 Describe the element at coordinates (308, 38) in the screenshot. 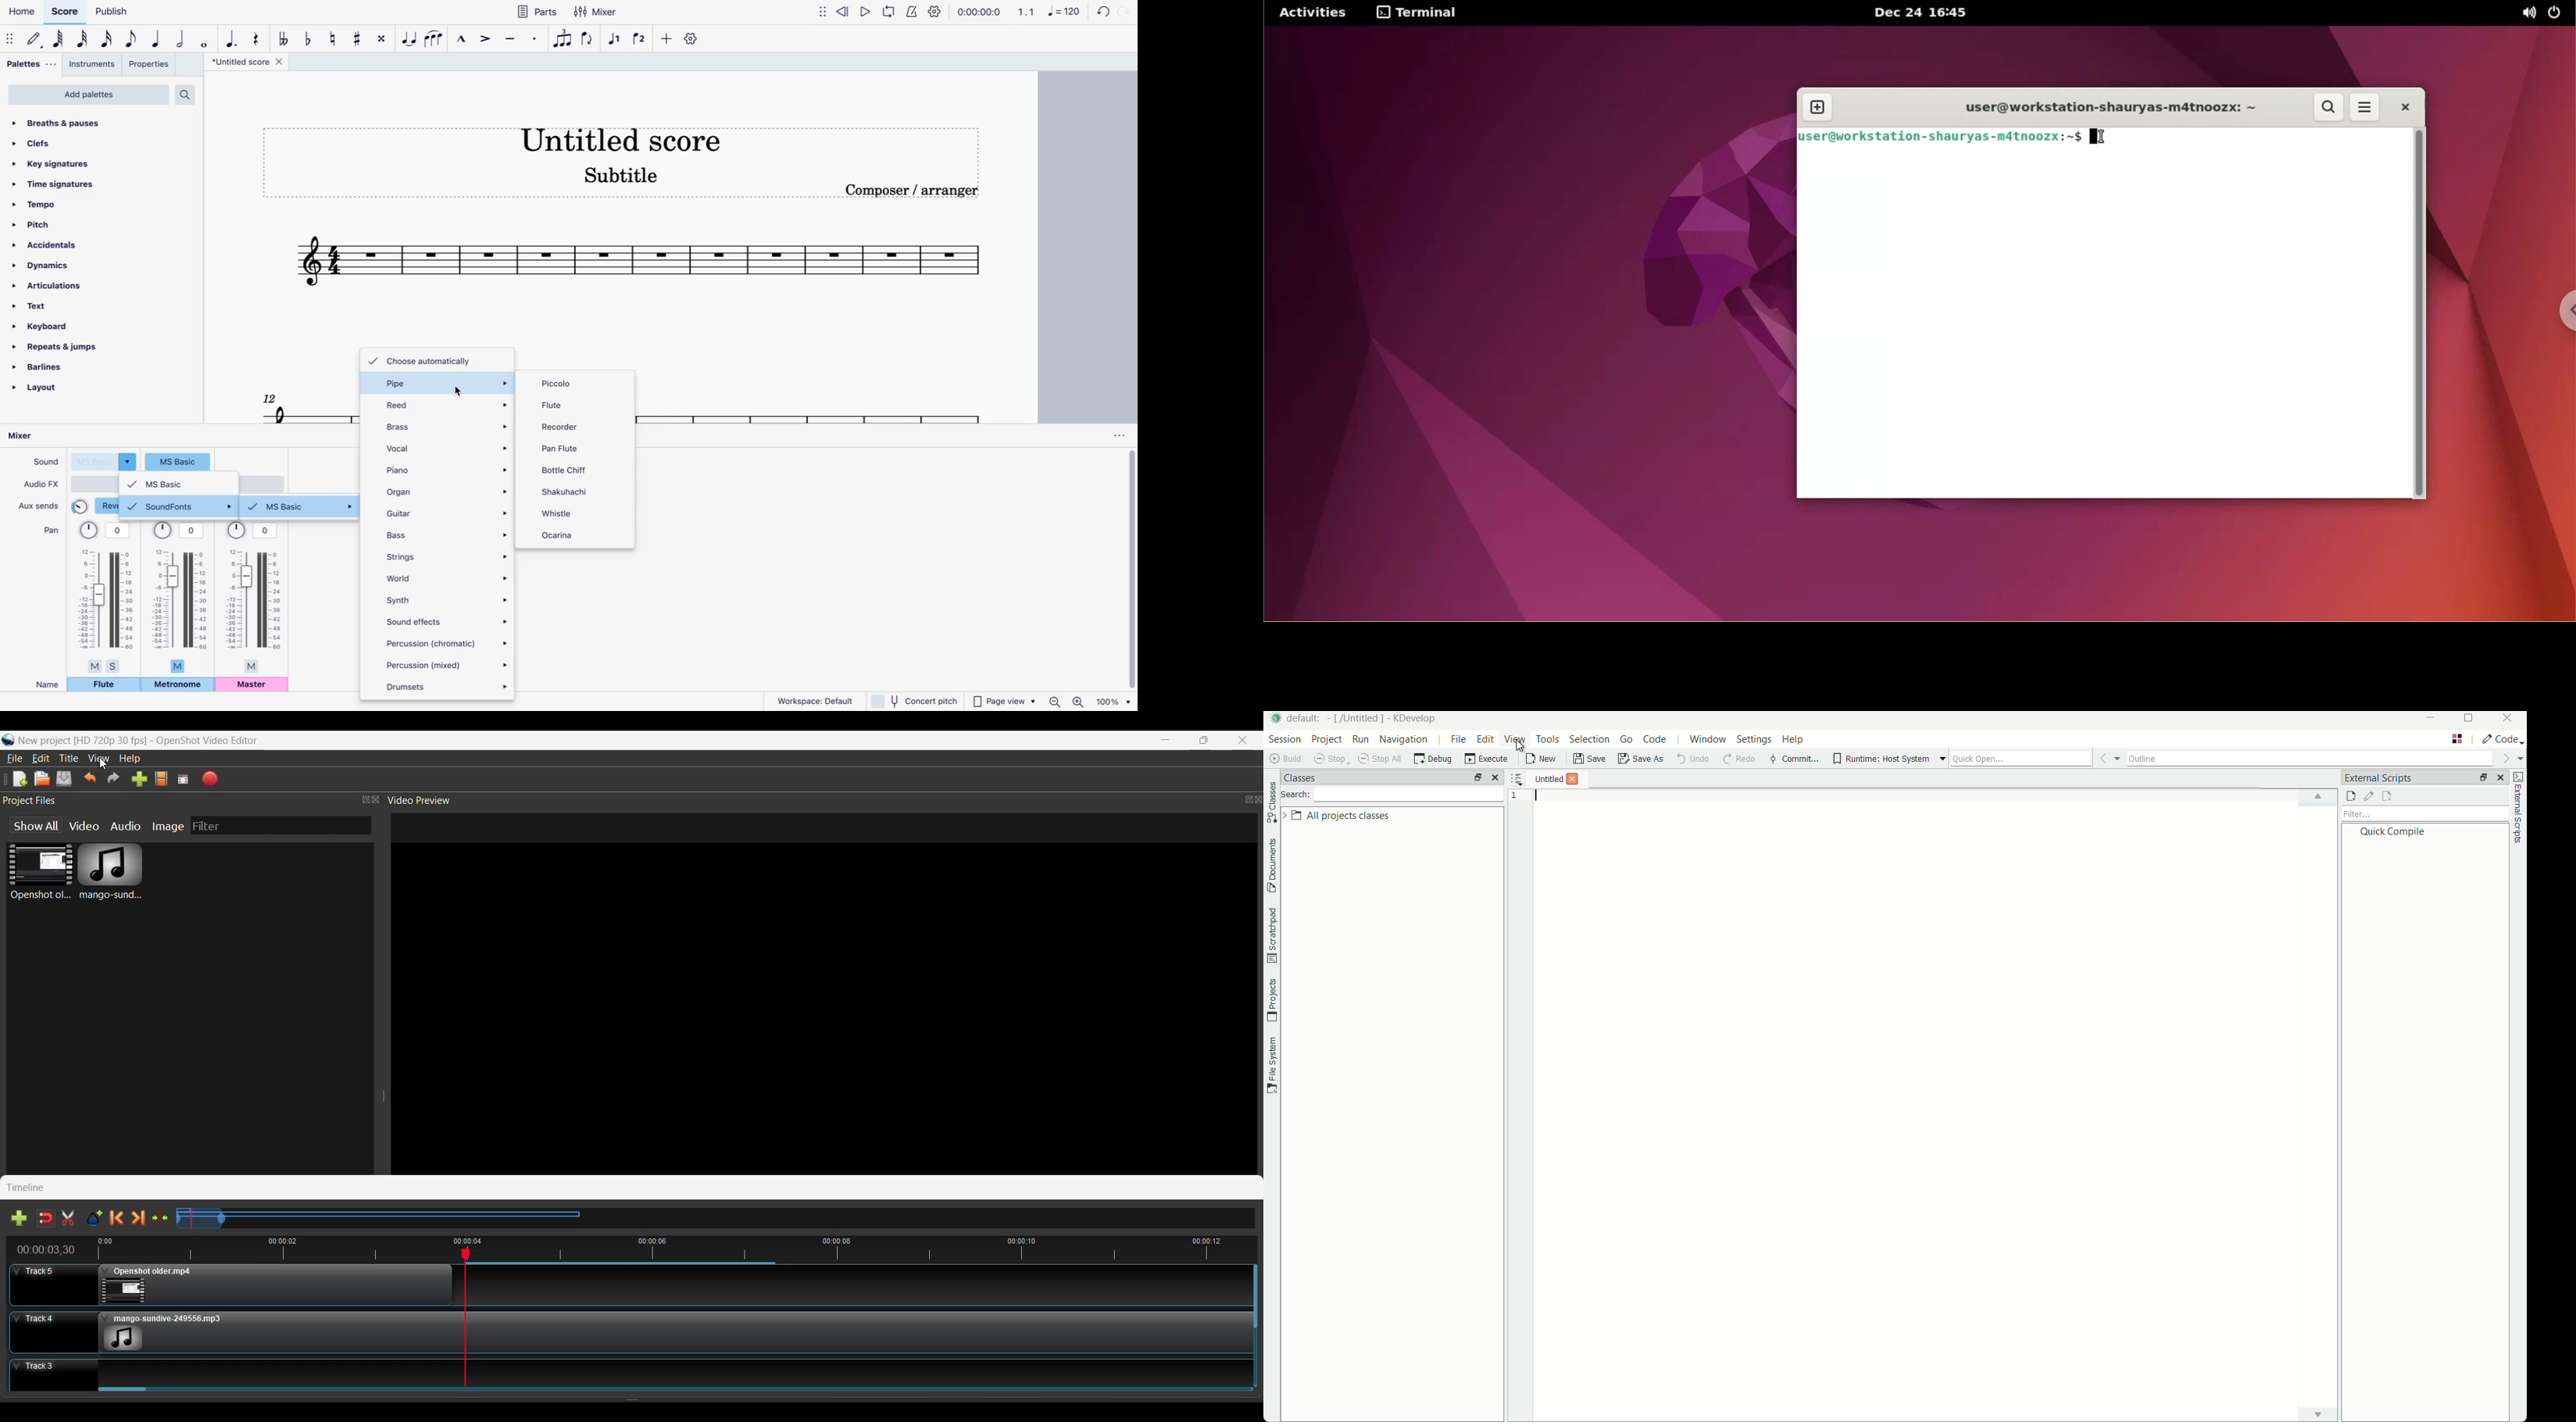

I see `toggle flat` at that location.